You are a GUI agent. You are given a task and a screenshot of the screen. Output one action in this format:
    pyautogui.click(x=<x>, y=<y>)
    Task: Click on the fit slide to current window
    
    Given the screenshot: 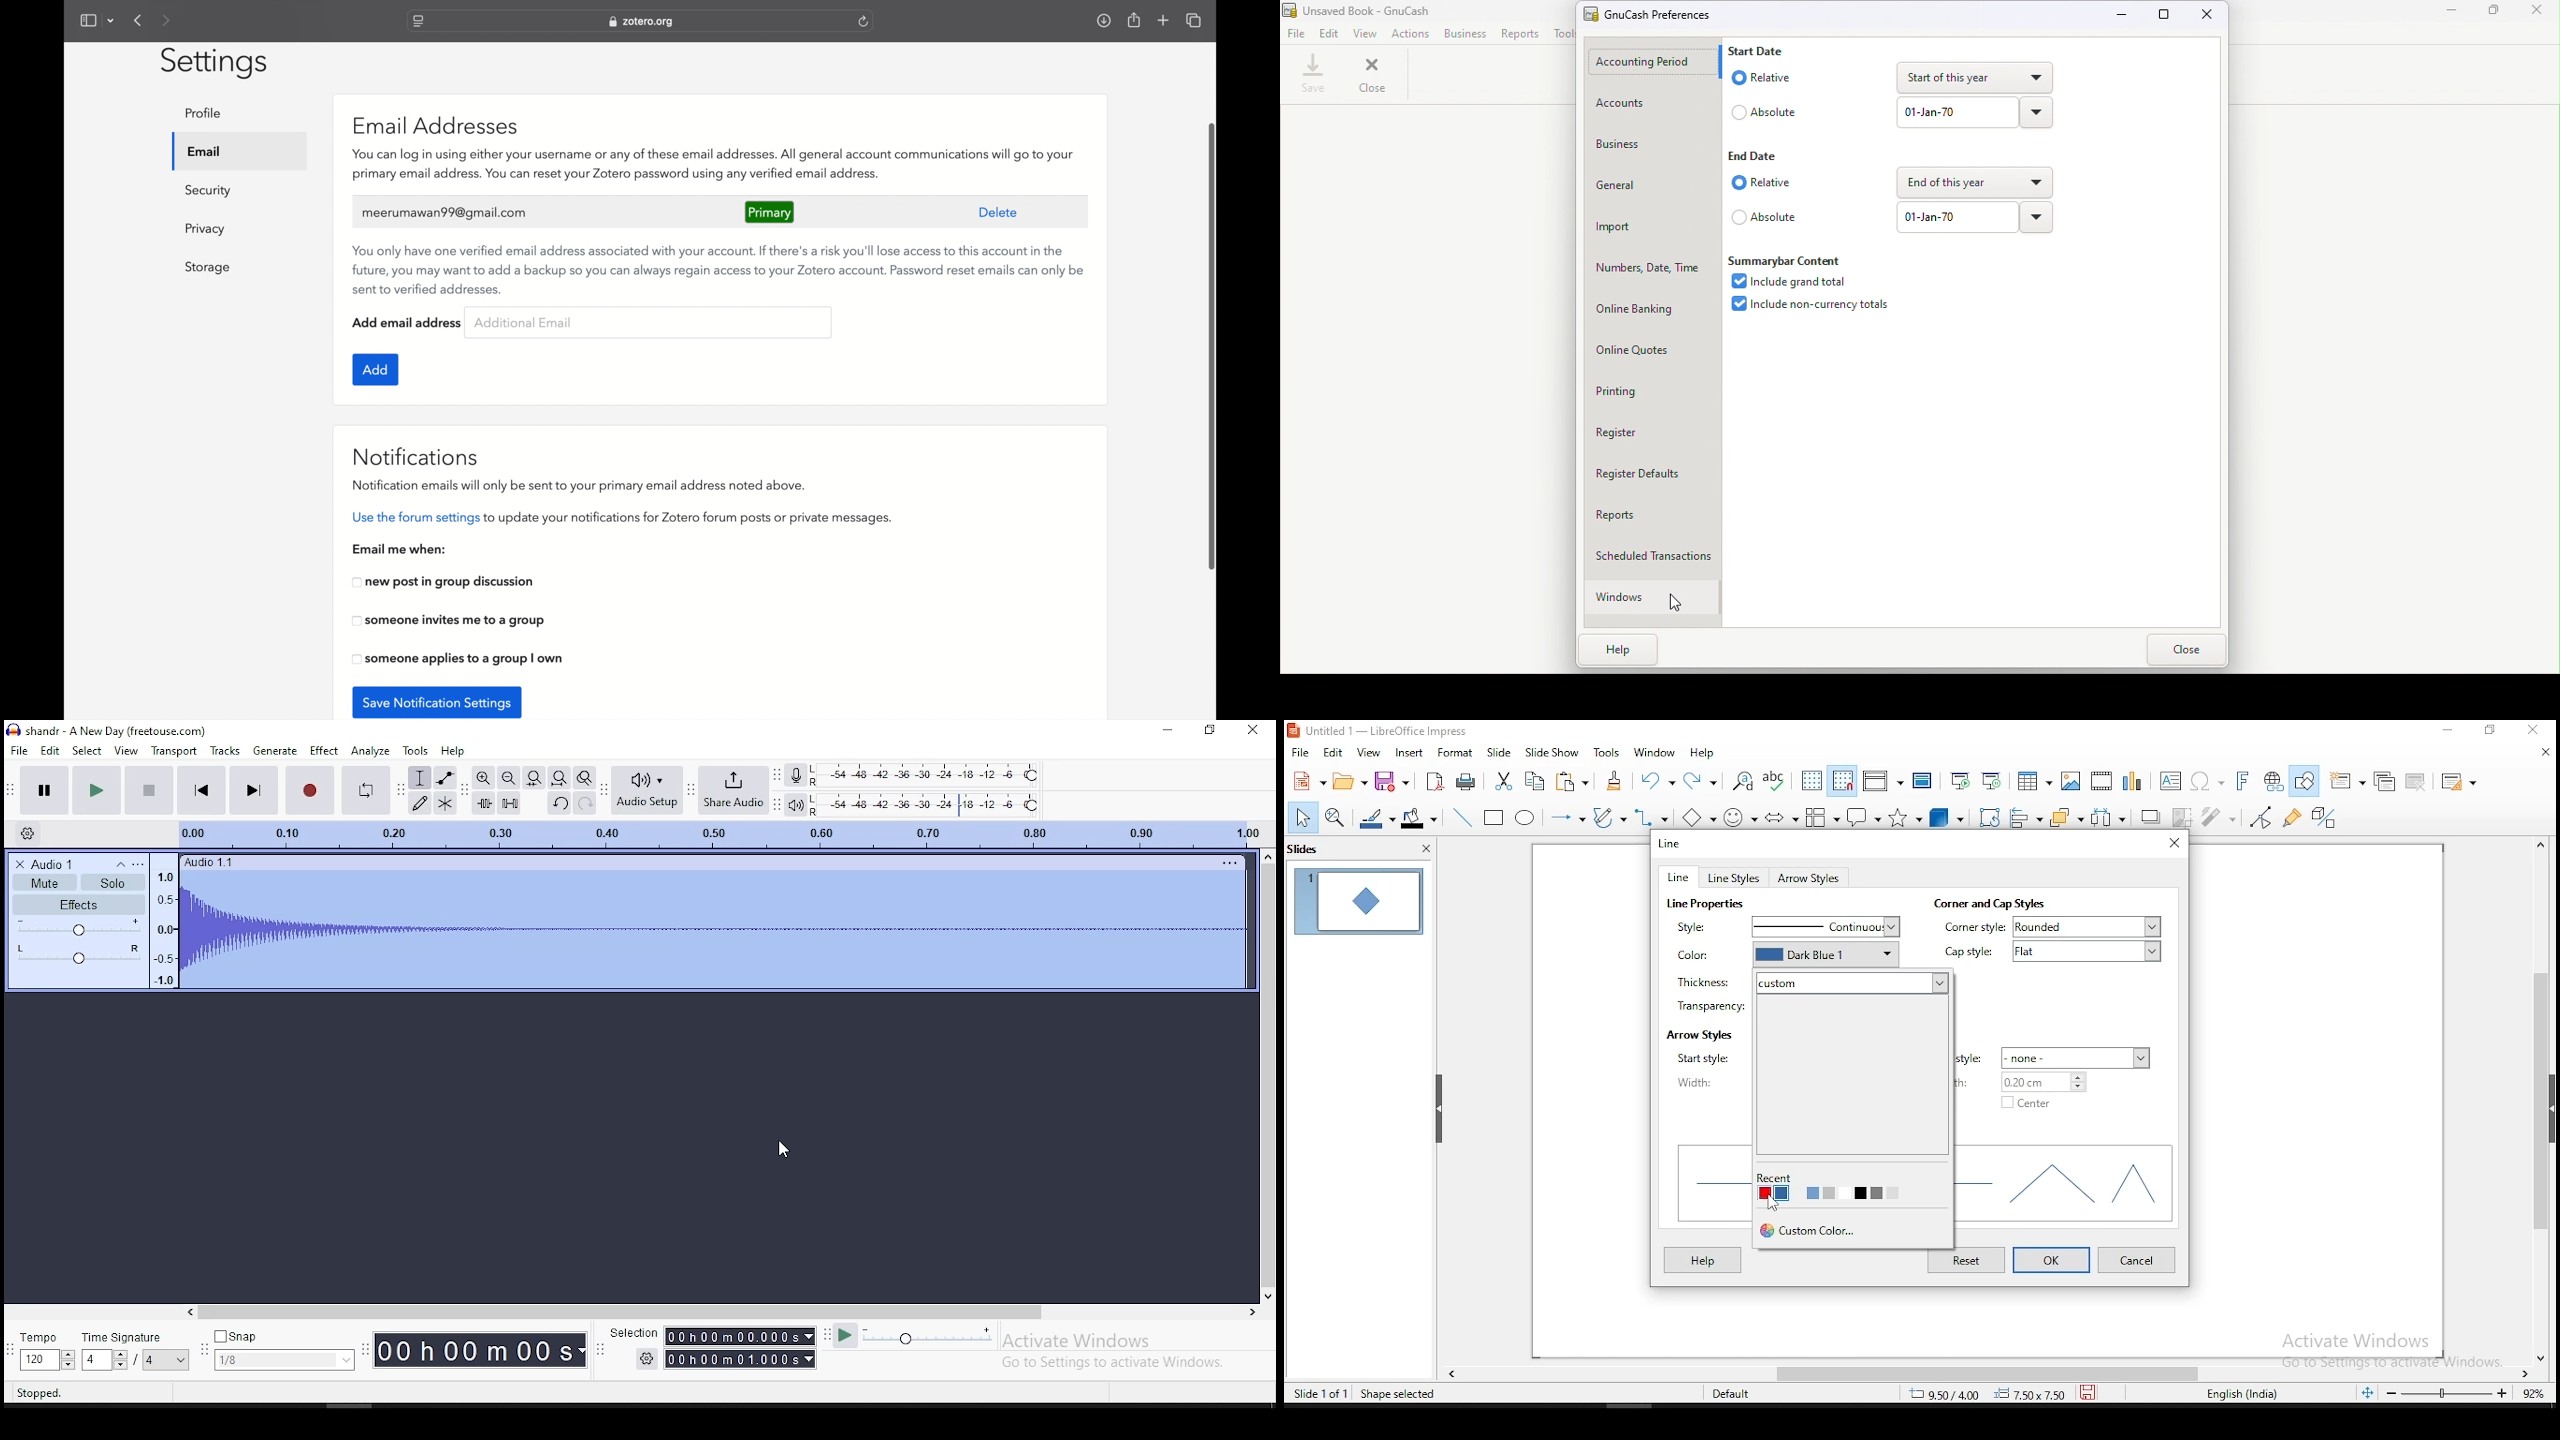 What is the action you would take?
    pyautogui.click(x=2367, y=1391)
    